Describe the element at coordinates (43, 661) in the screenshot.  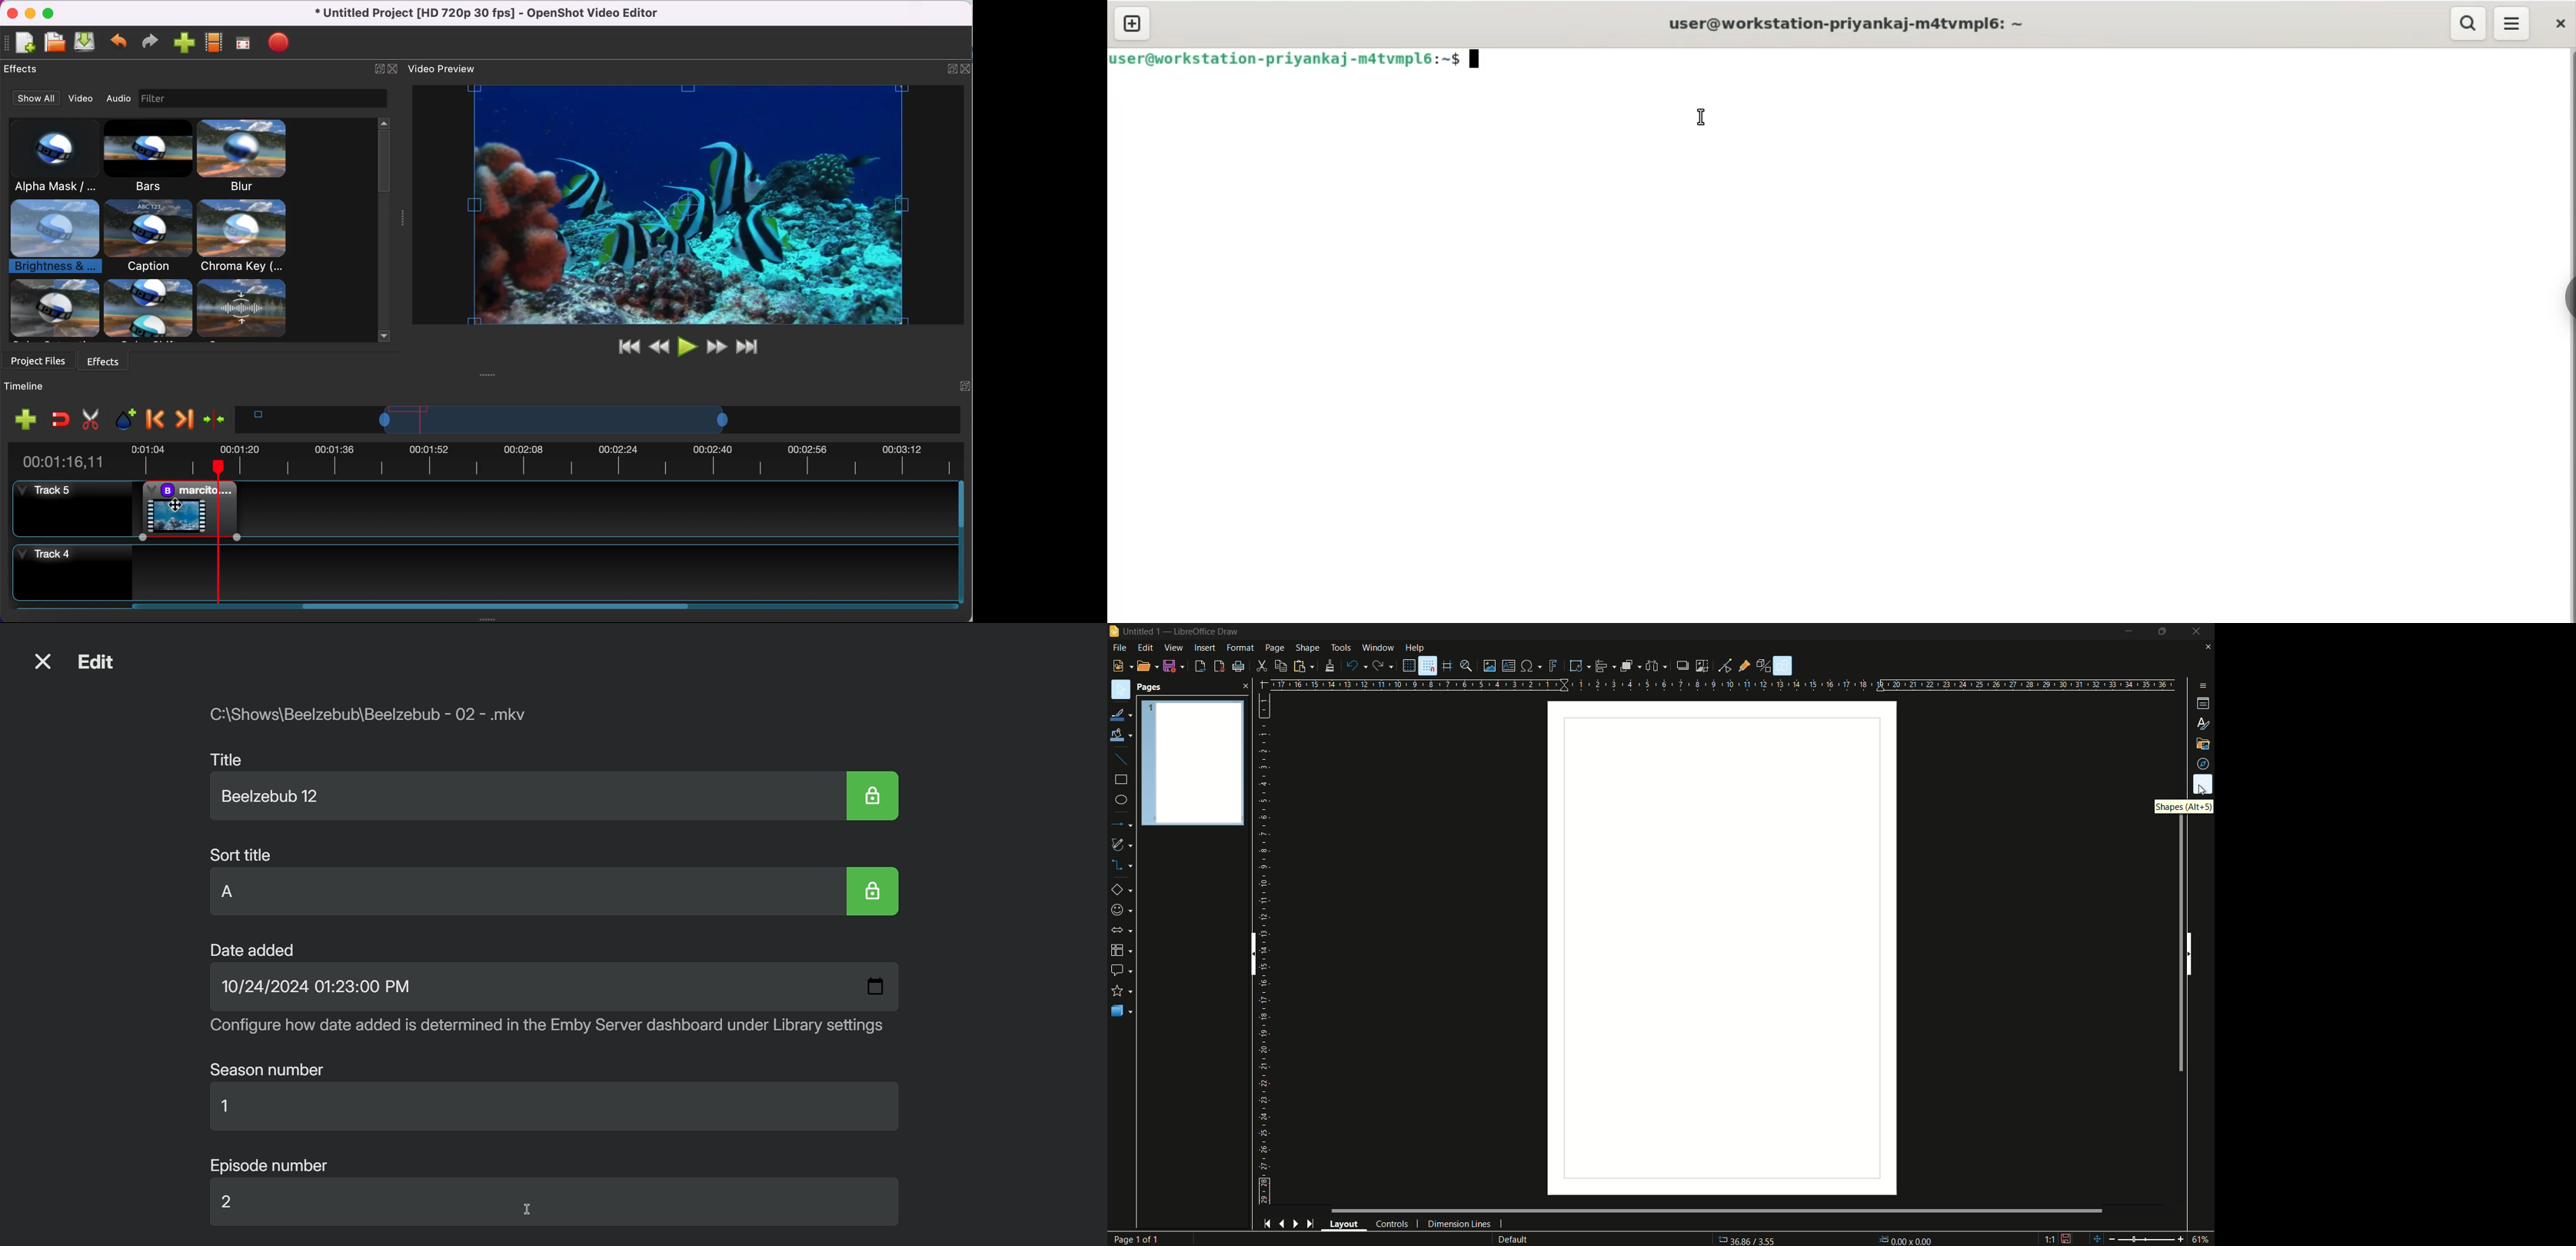
I see `Close` at that location.